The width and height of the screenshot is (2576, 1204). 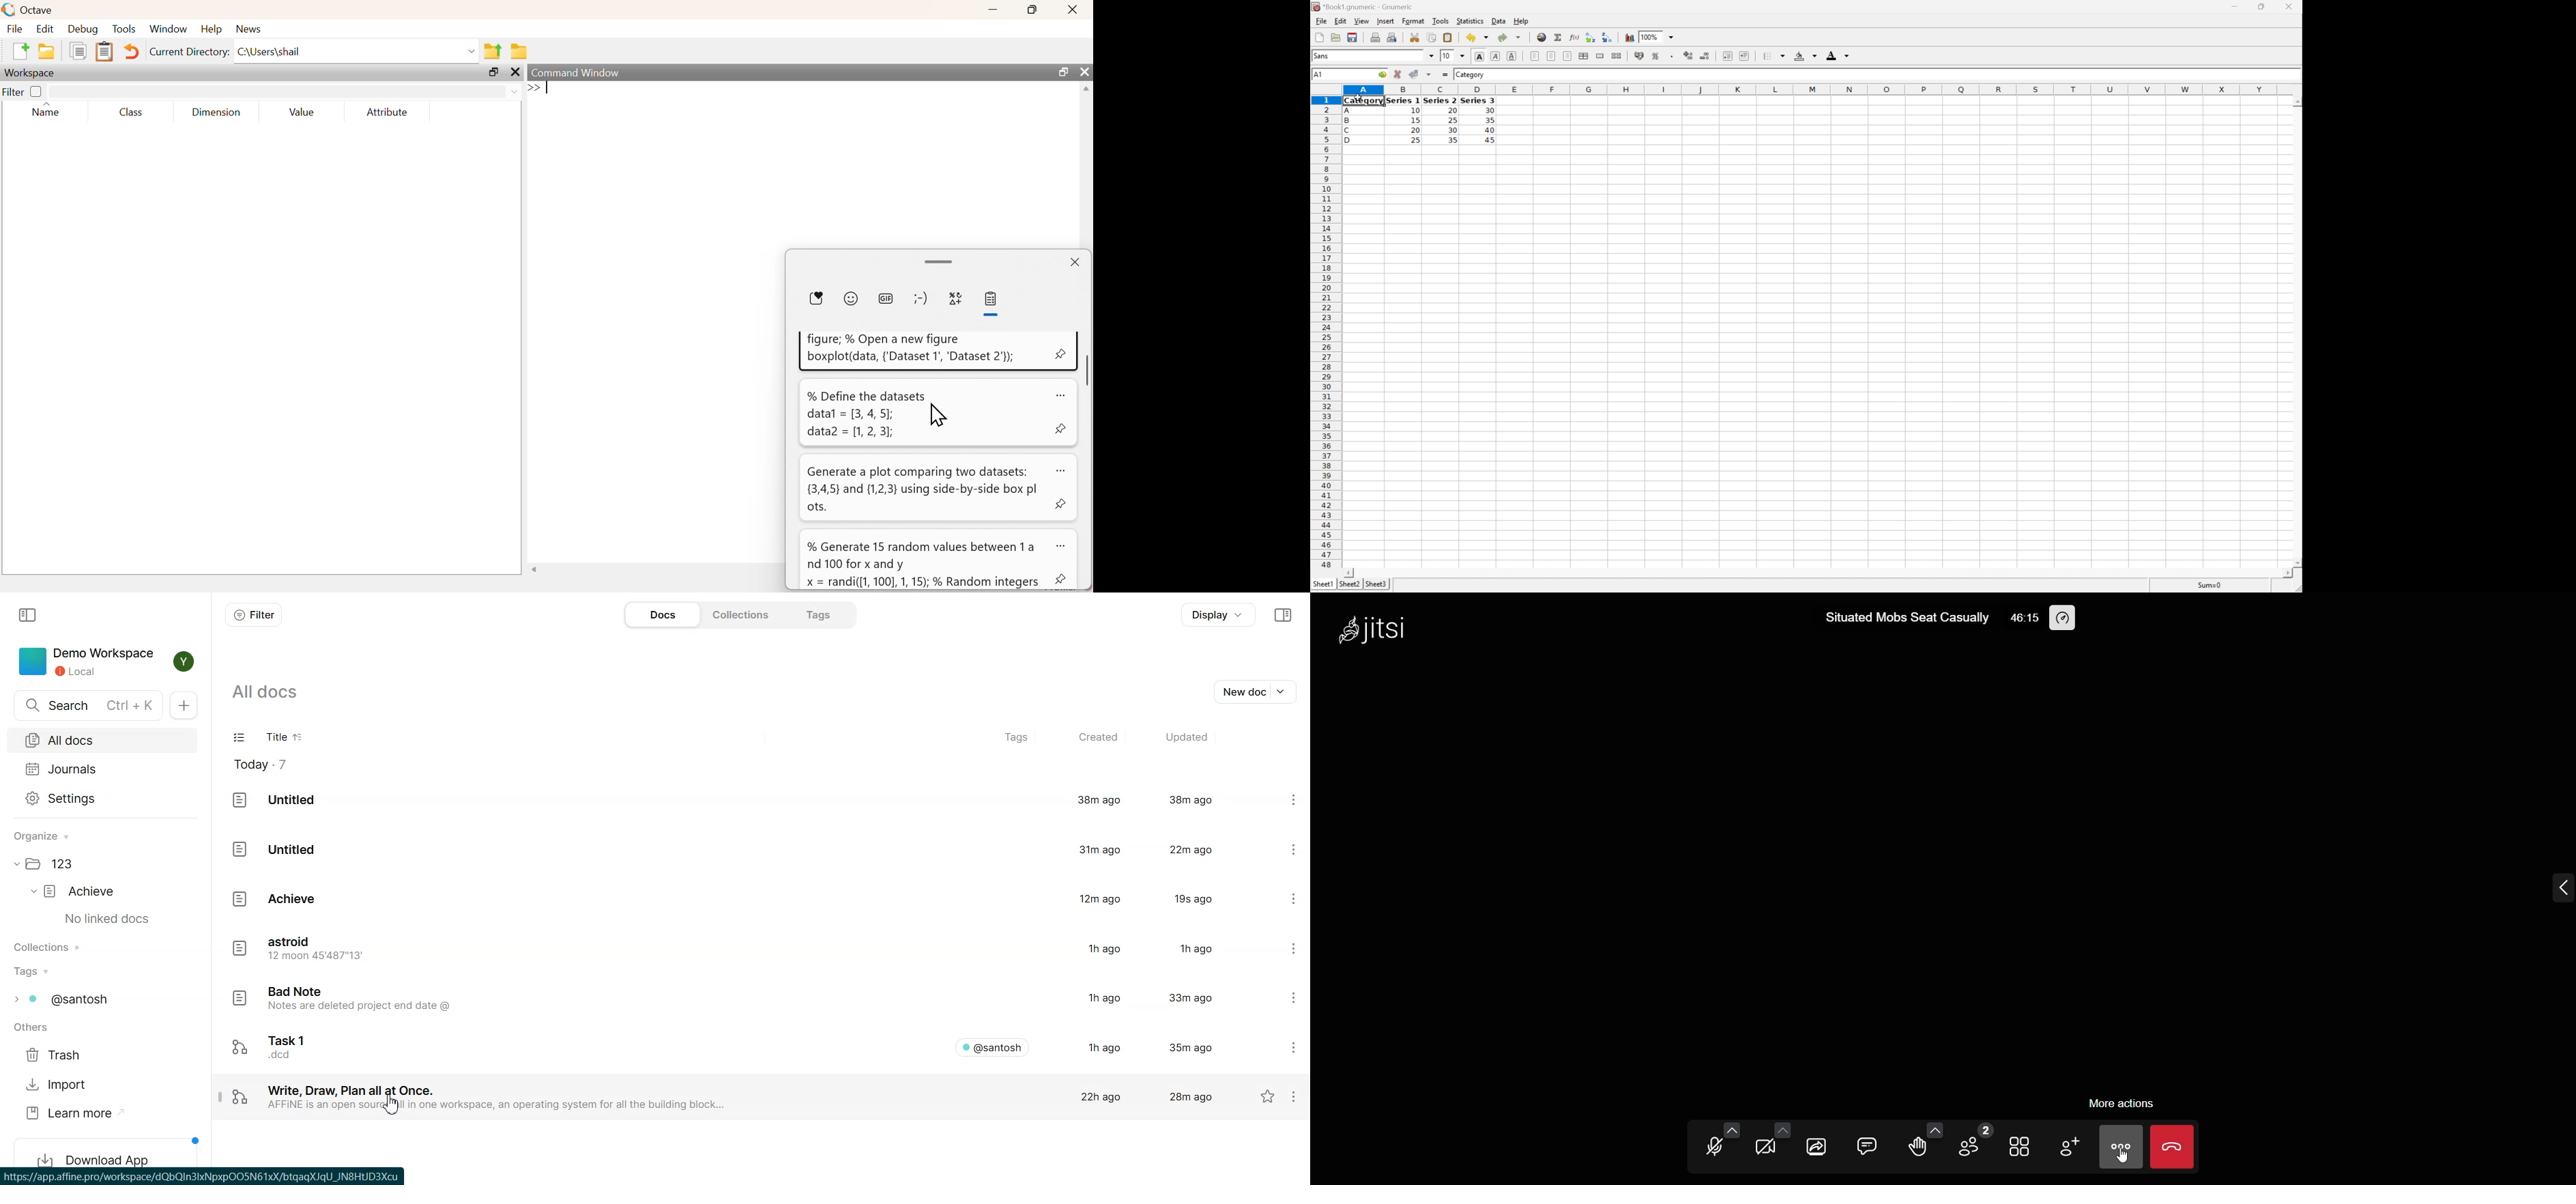 What do you see at coordinates (1059, 394) in the screenshot?
I see `more options` at bounding box center [1059, 394].